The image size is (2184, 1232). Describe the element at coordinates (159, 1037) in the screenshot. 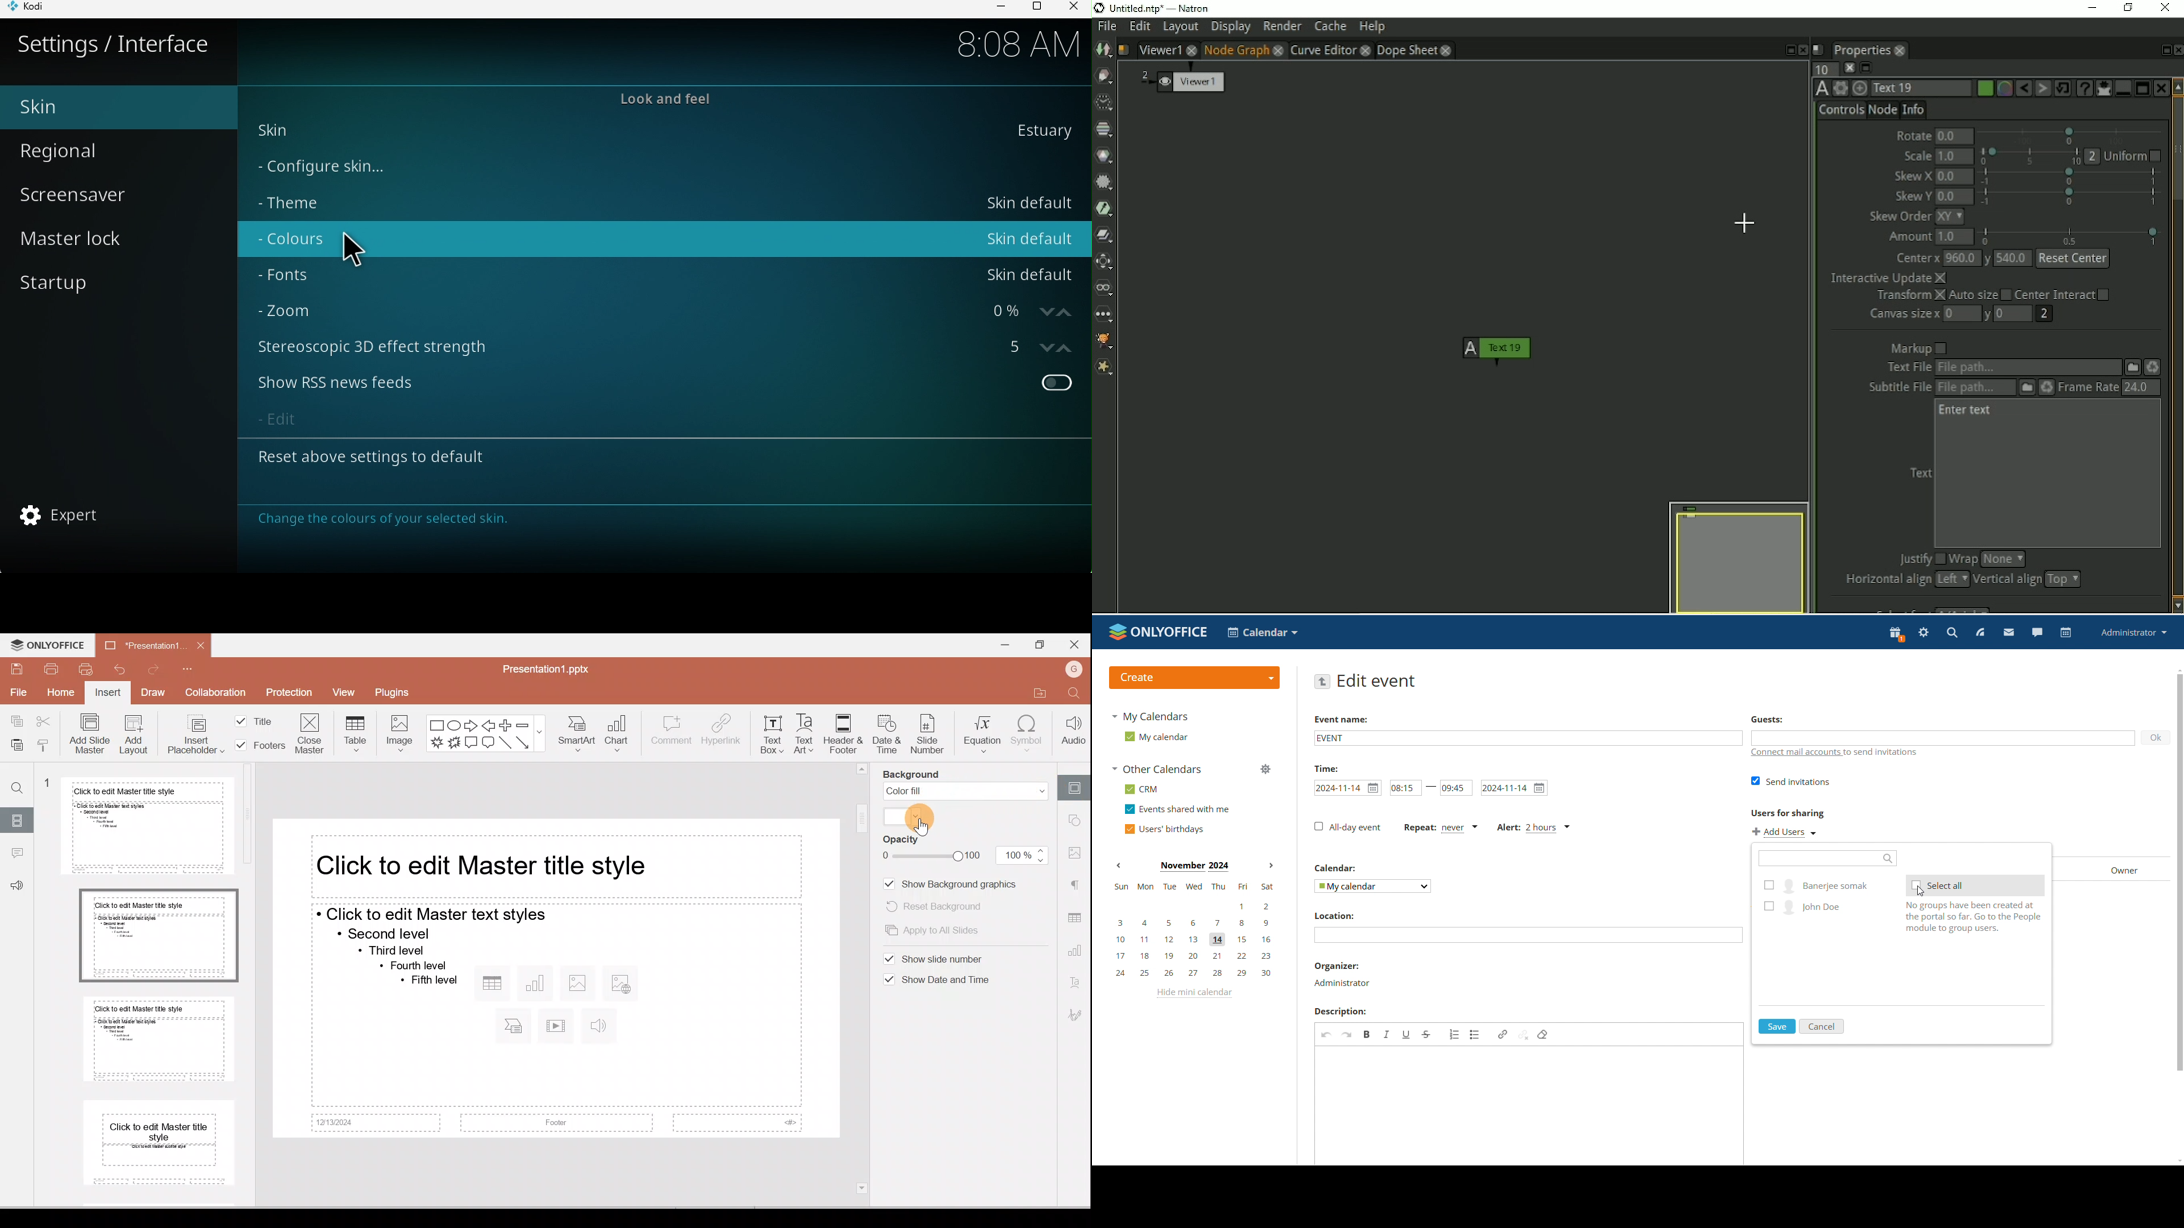

I see `Master slide 3` at that location.